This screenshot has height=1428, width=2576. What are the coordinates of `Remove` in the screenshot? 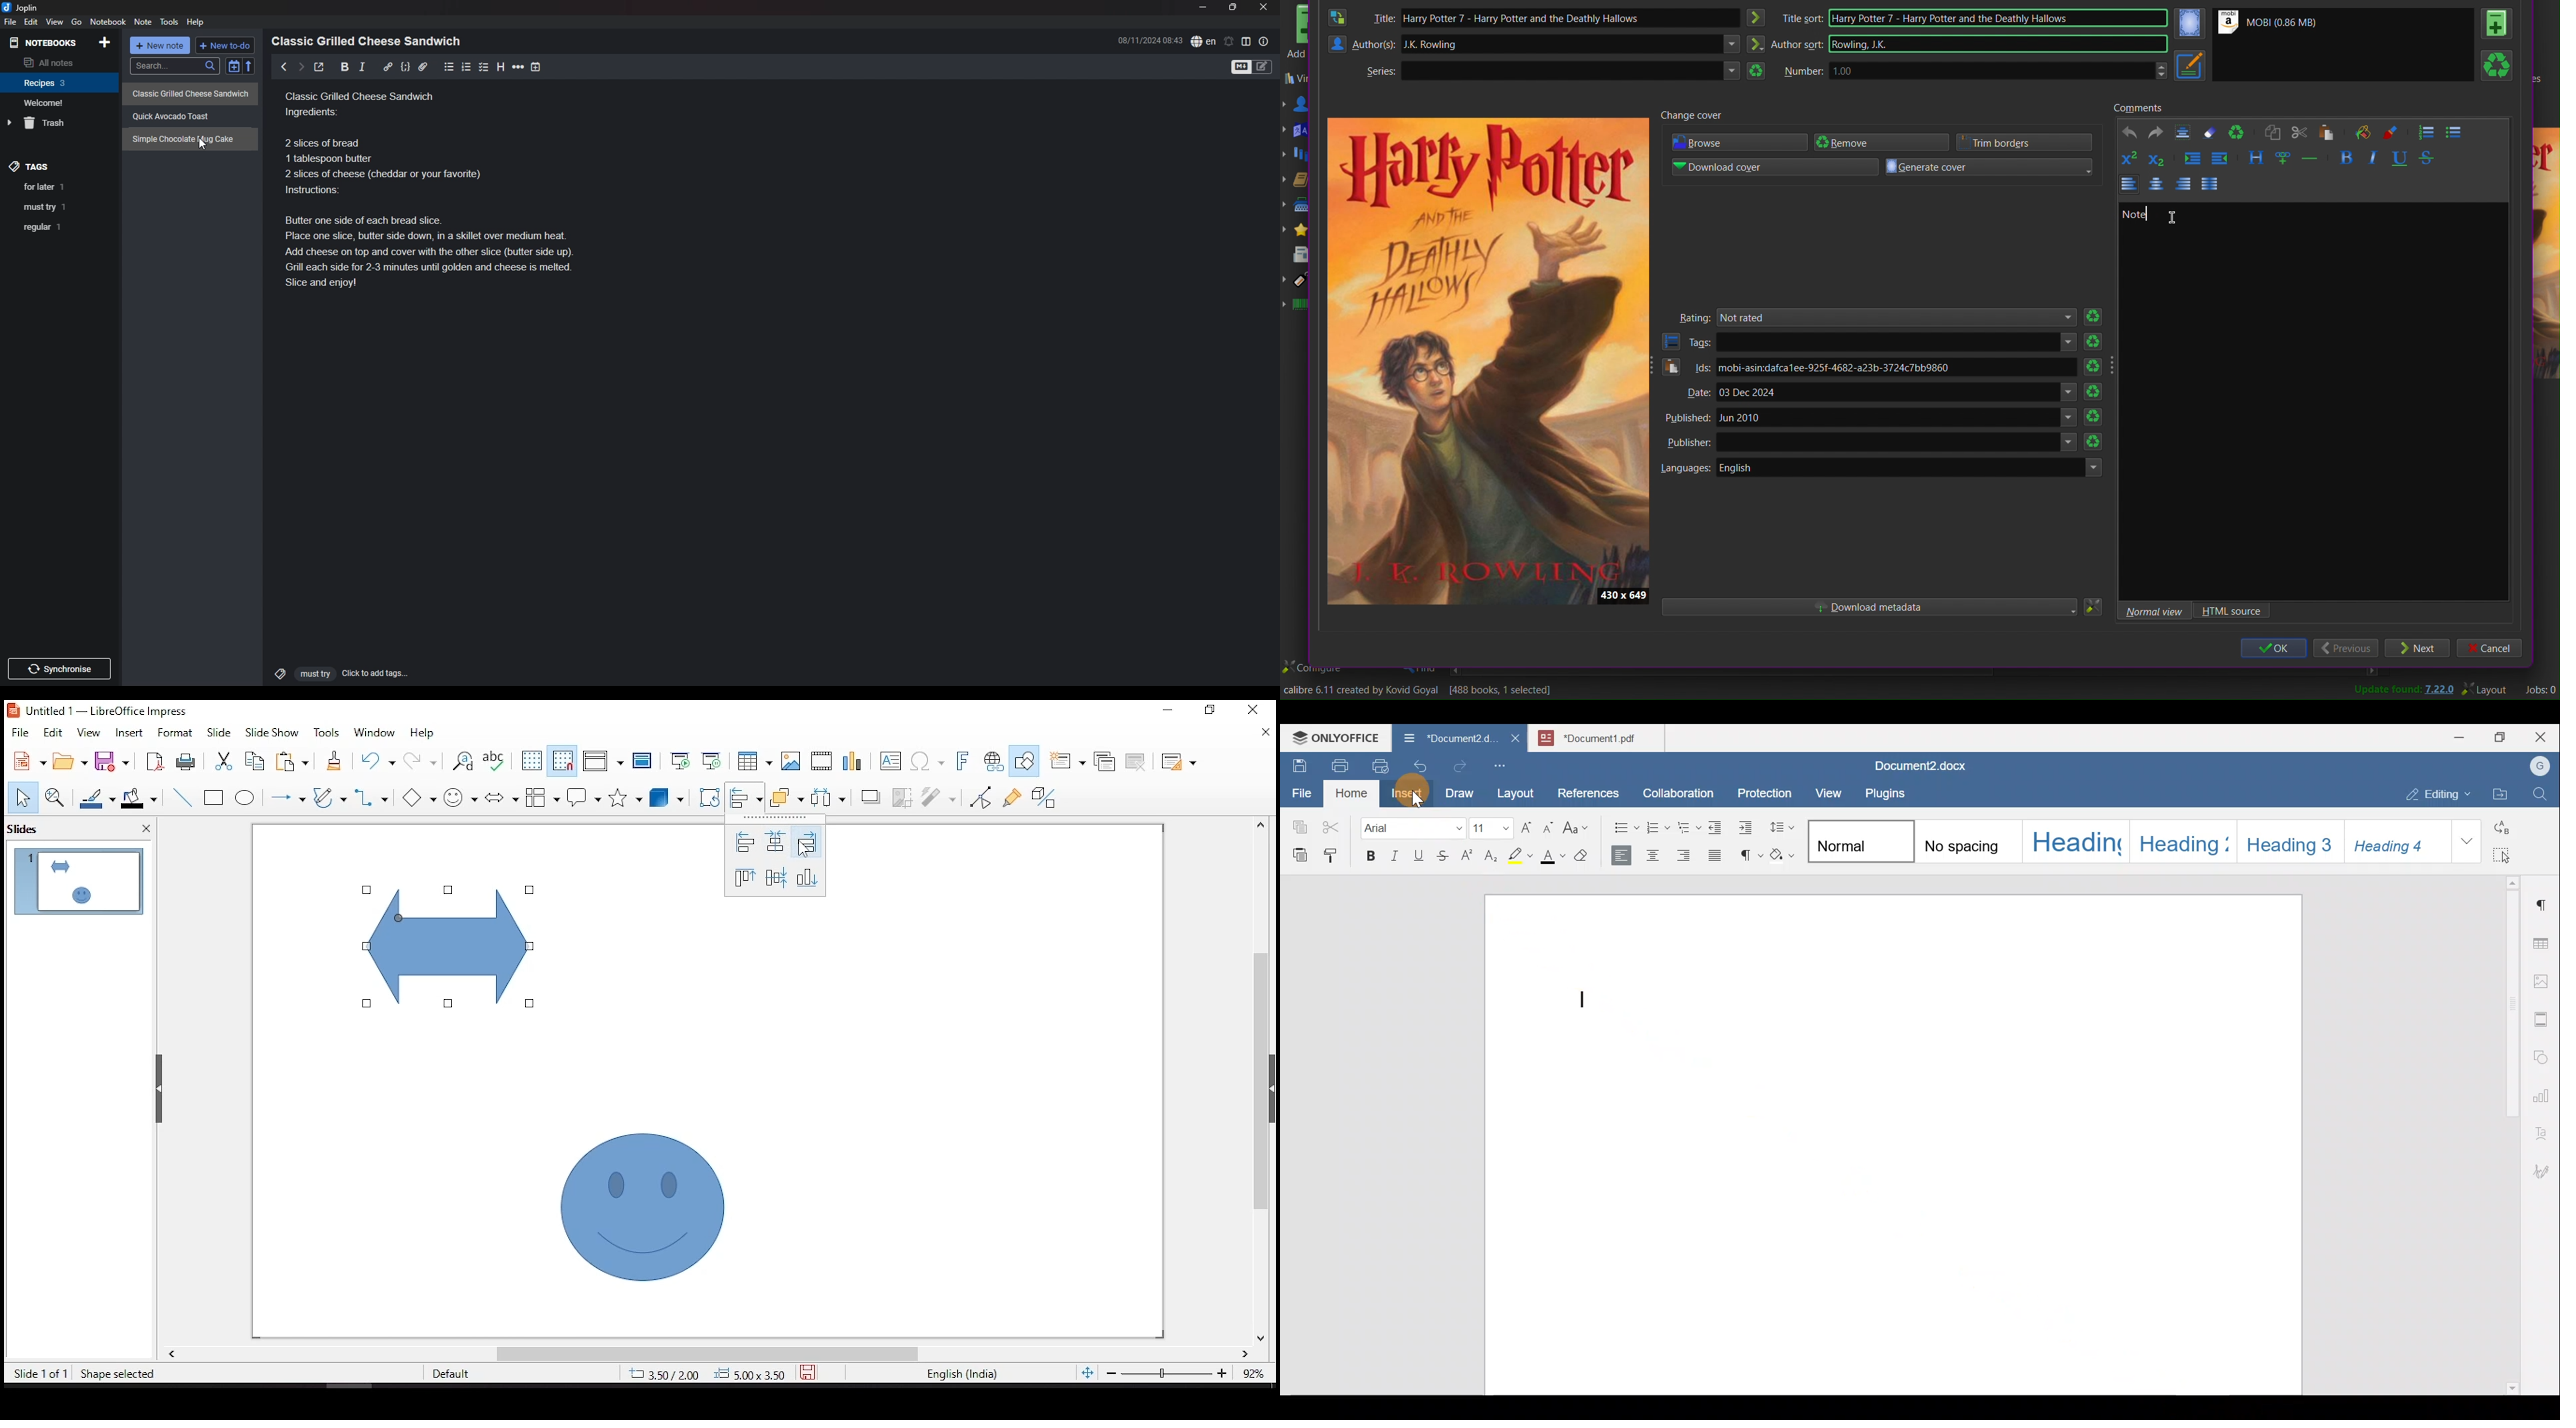 It's located at (1884, 143).